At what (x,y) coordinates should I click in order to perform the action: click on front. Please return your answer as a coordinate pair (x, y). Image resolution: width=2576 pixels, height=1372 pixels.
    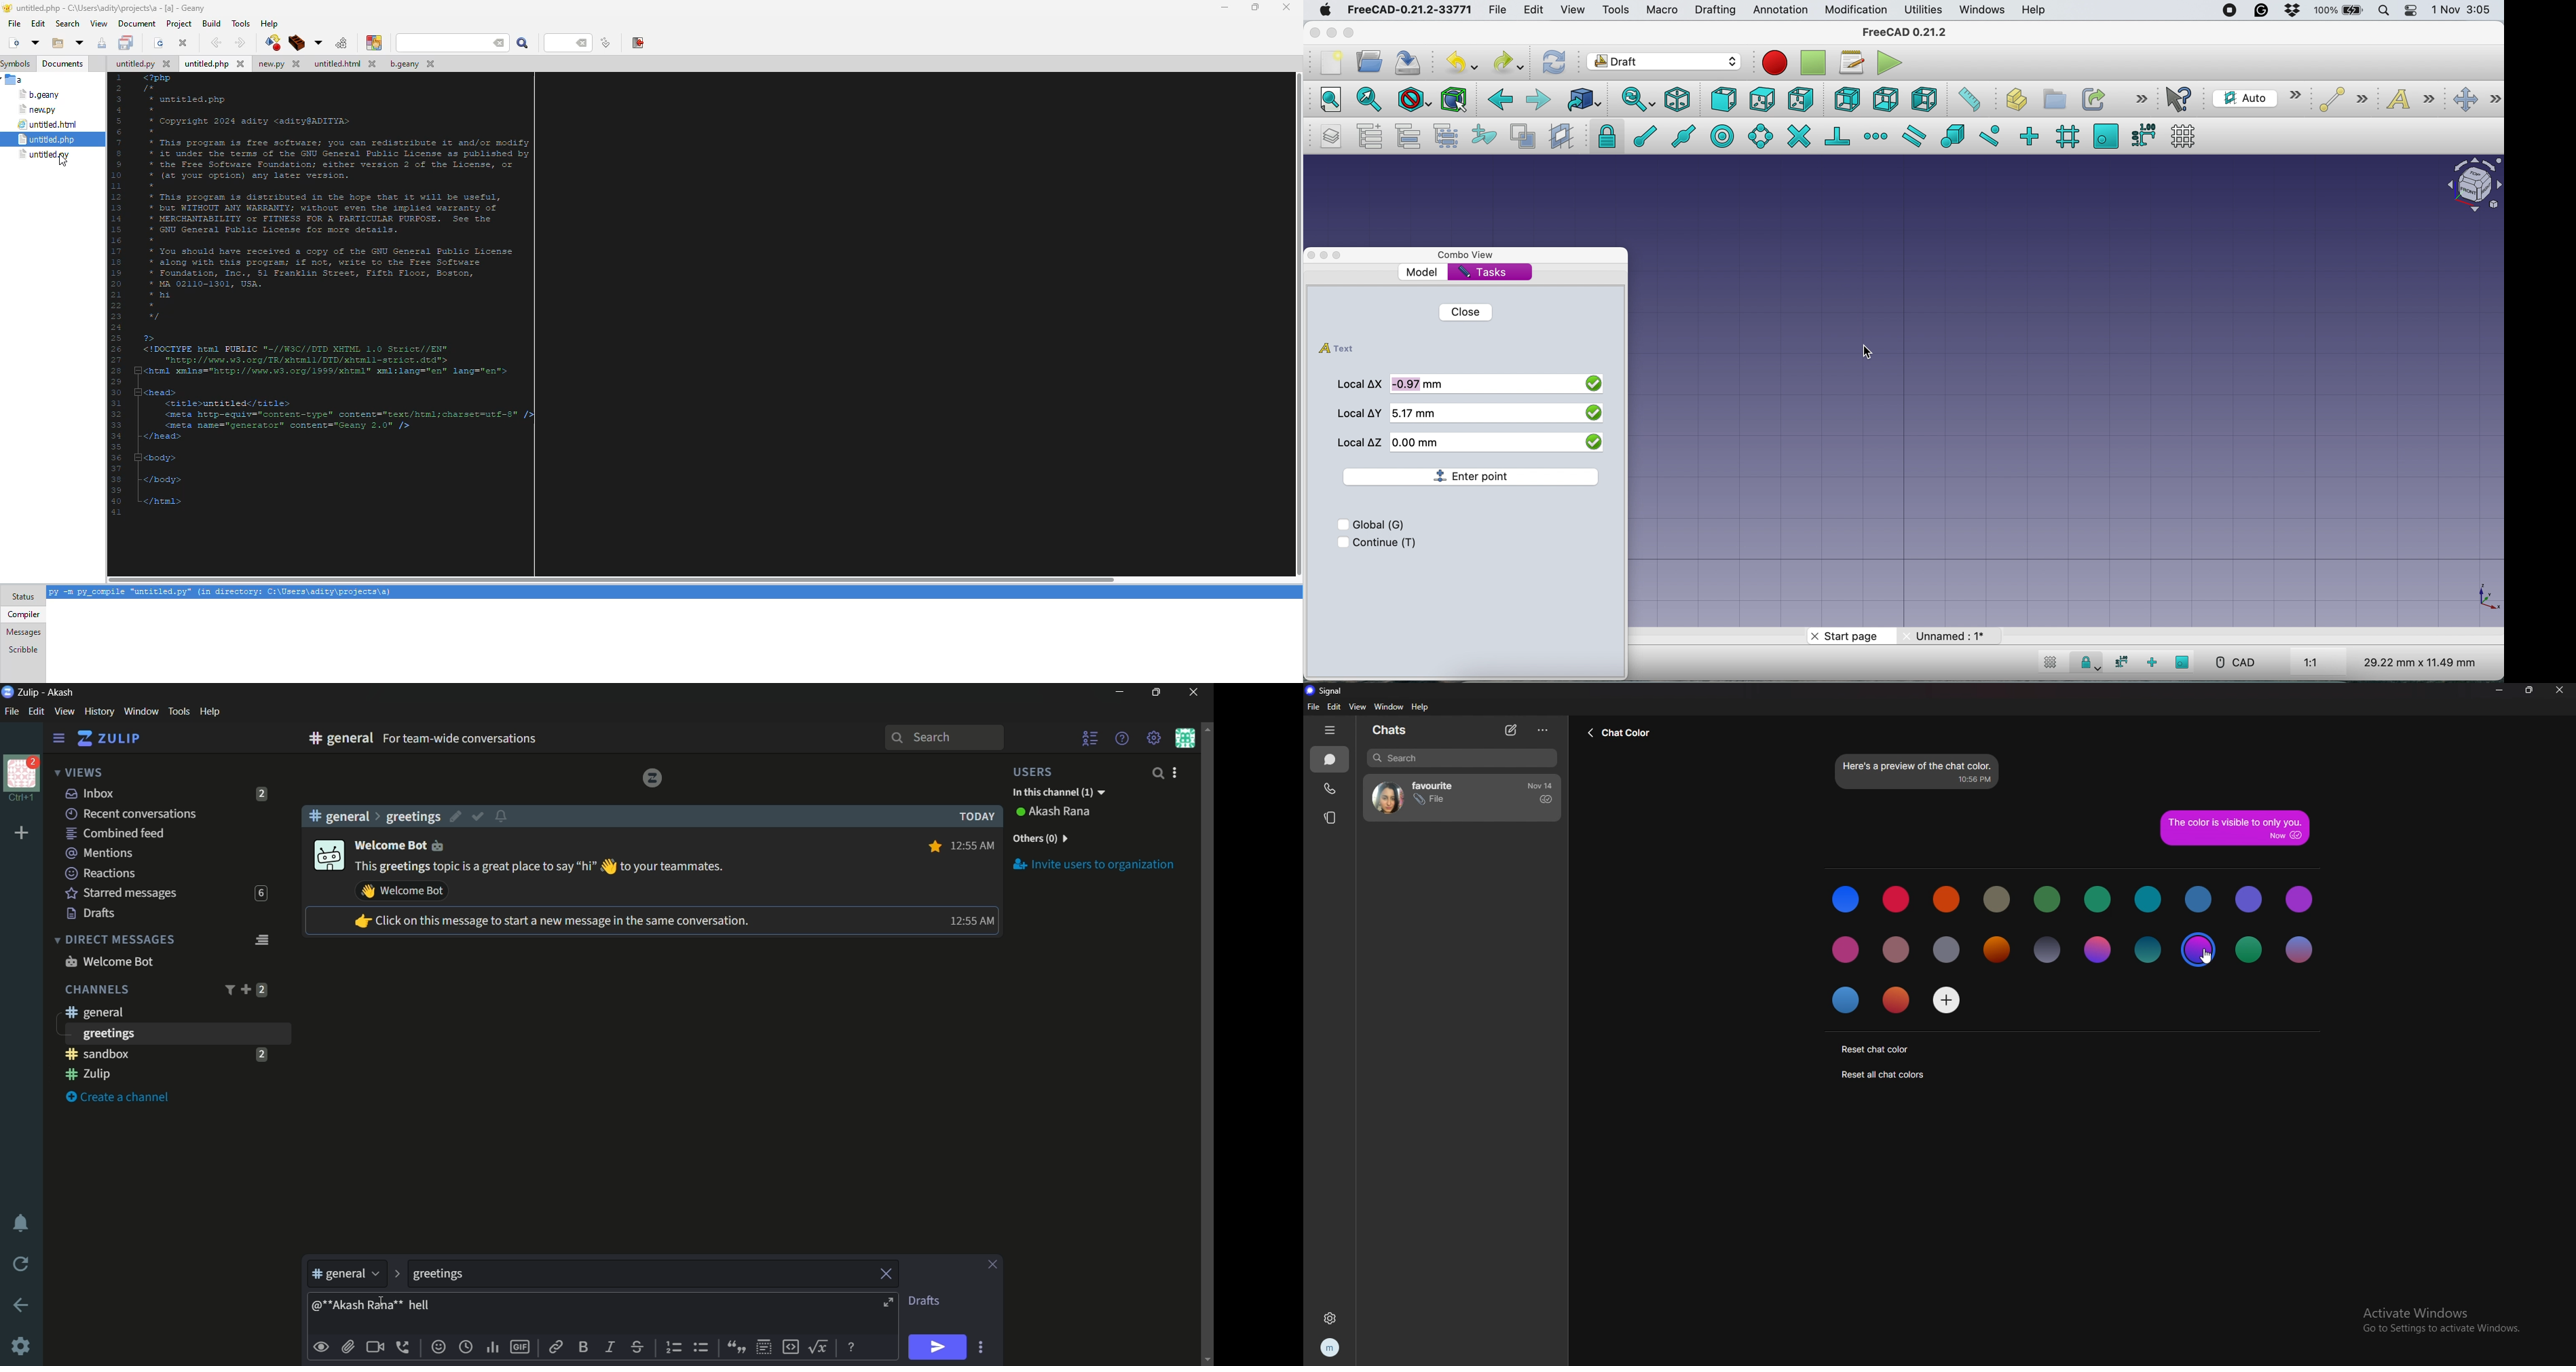
    Looking at the image, I should click on (1721, 99).